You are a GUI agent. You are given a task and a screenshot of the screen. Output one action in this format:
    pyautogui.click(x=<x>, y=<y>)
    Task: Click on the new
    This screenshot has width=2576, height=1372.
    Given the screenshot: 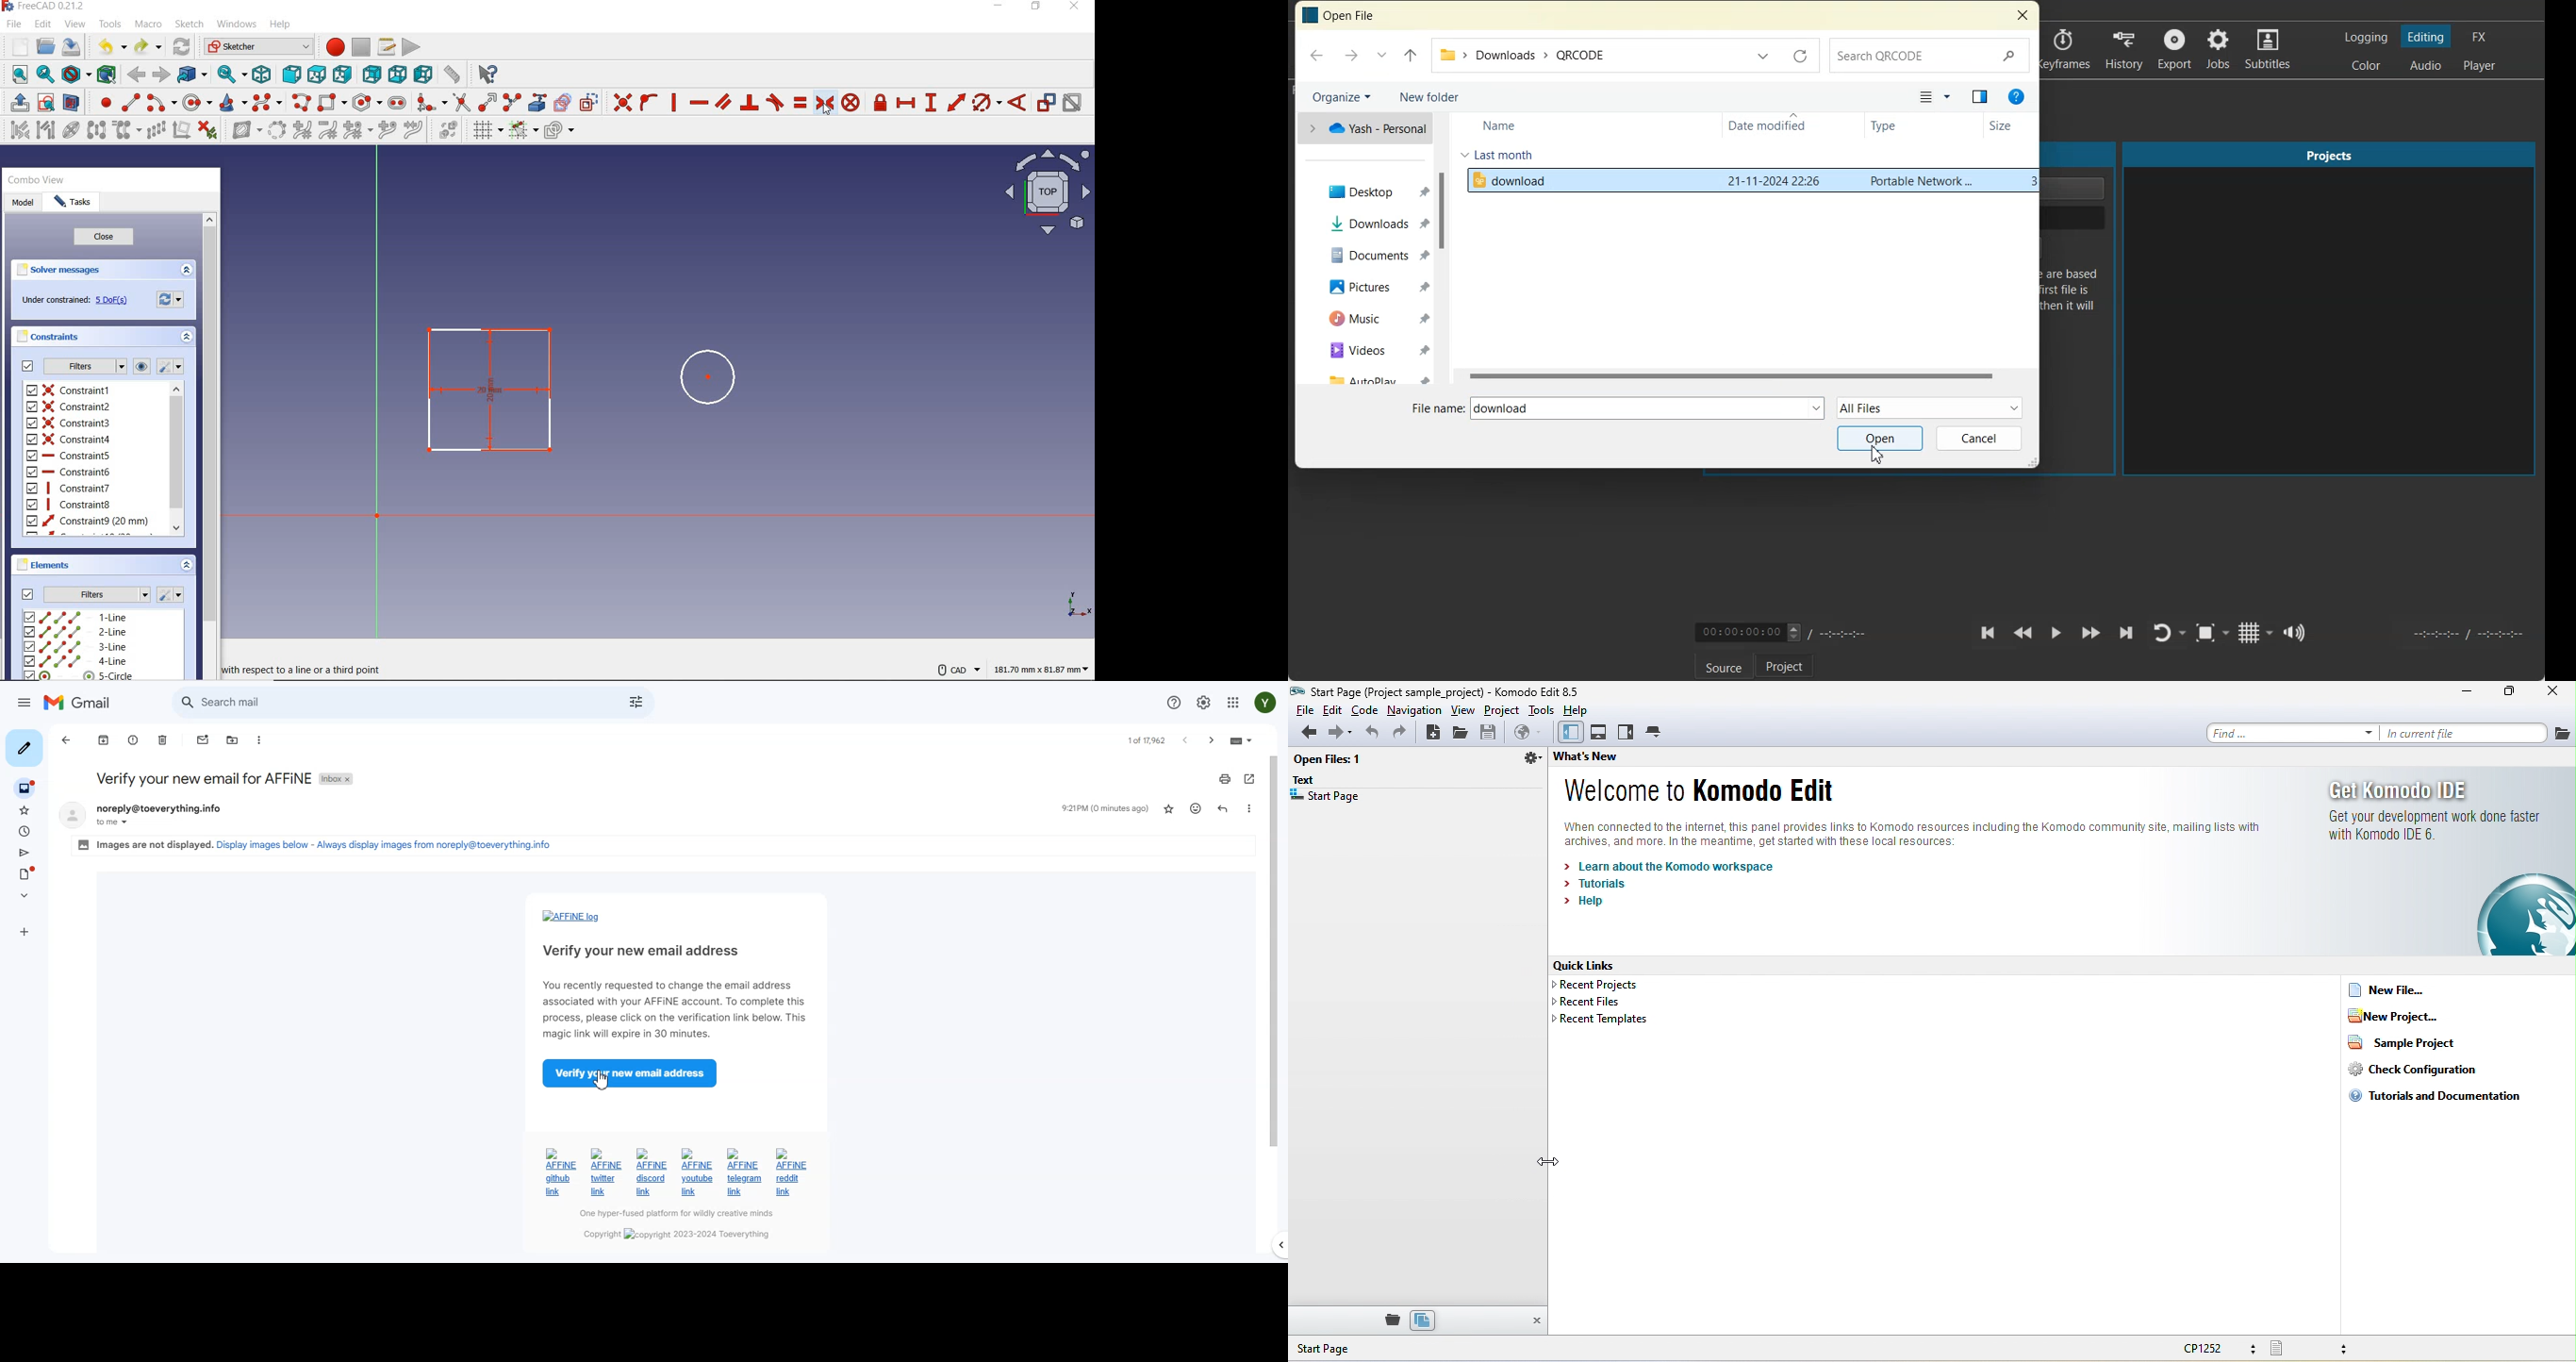 What is the action you would take?
    pyautogui.click(x=17, y=47)
    